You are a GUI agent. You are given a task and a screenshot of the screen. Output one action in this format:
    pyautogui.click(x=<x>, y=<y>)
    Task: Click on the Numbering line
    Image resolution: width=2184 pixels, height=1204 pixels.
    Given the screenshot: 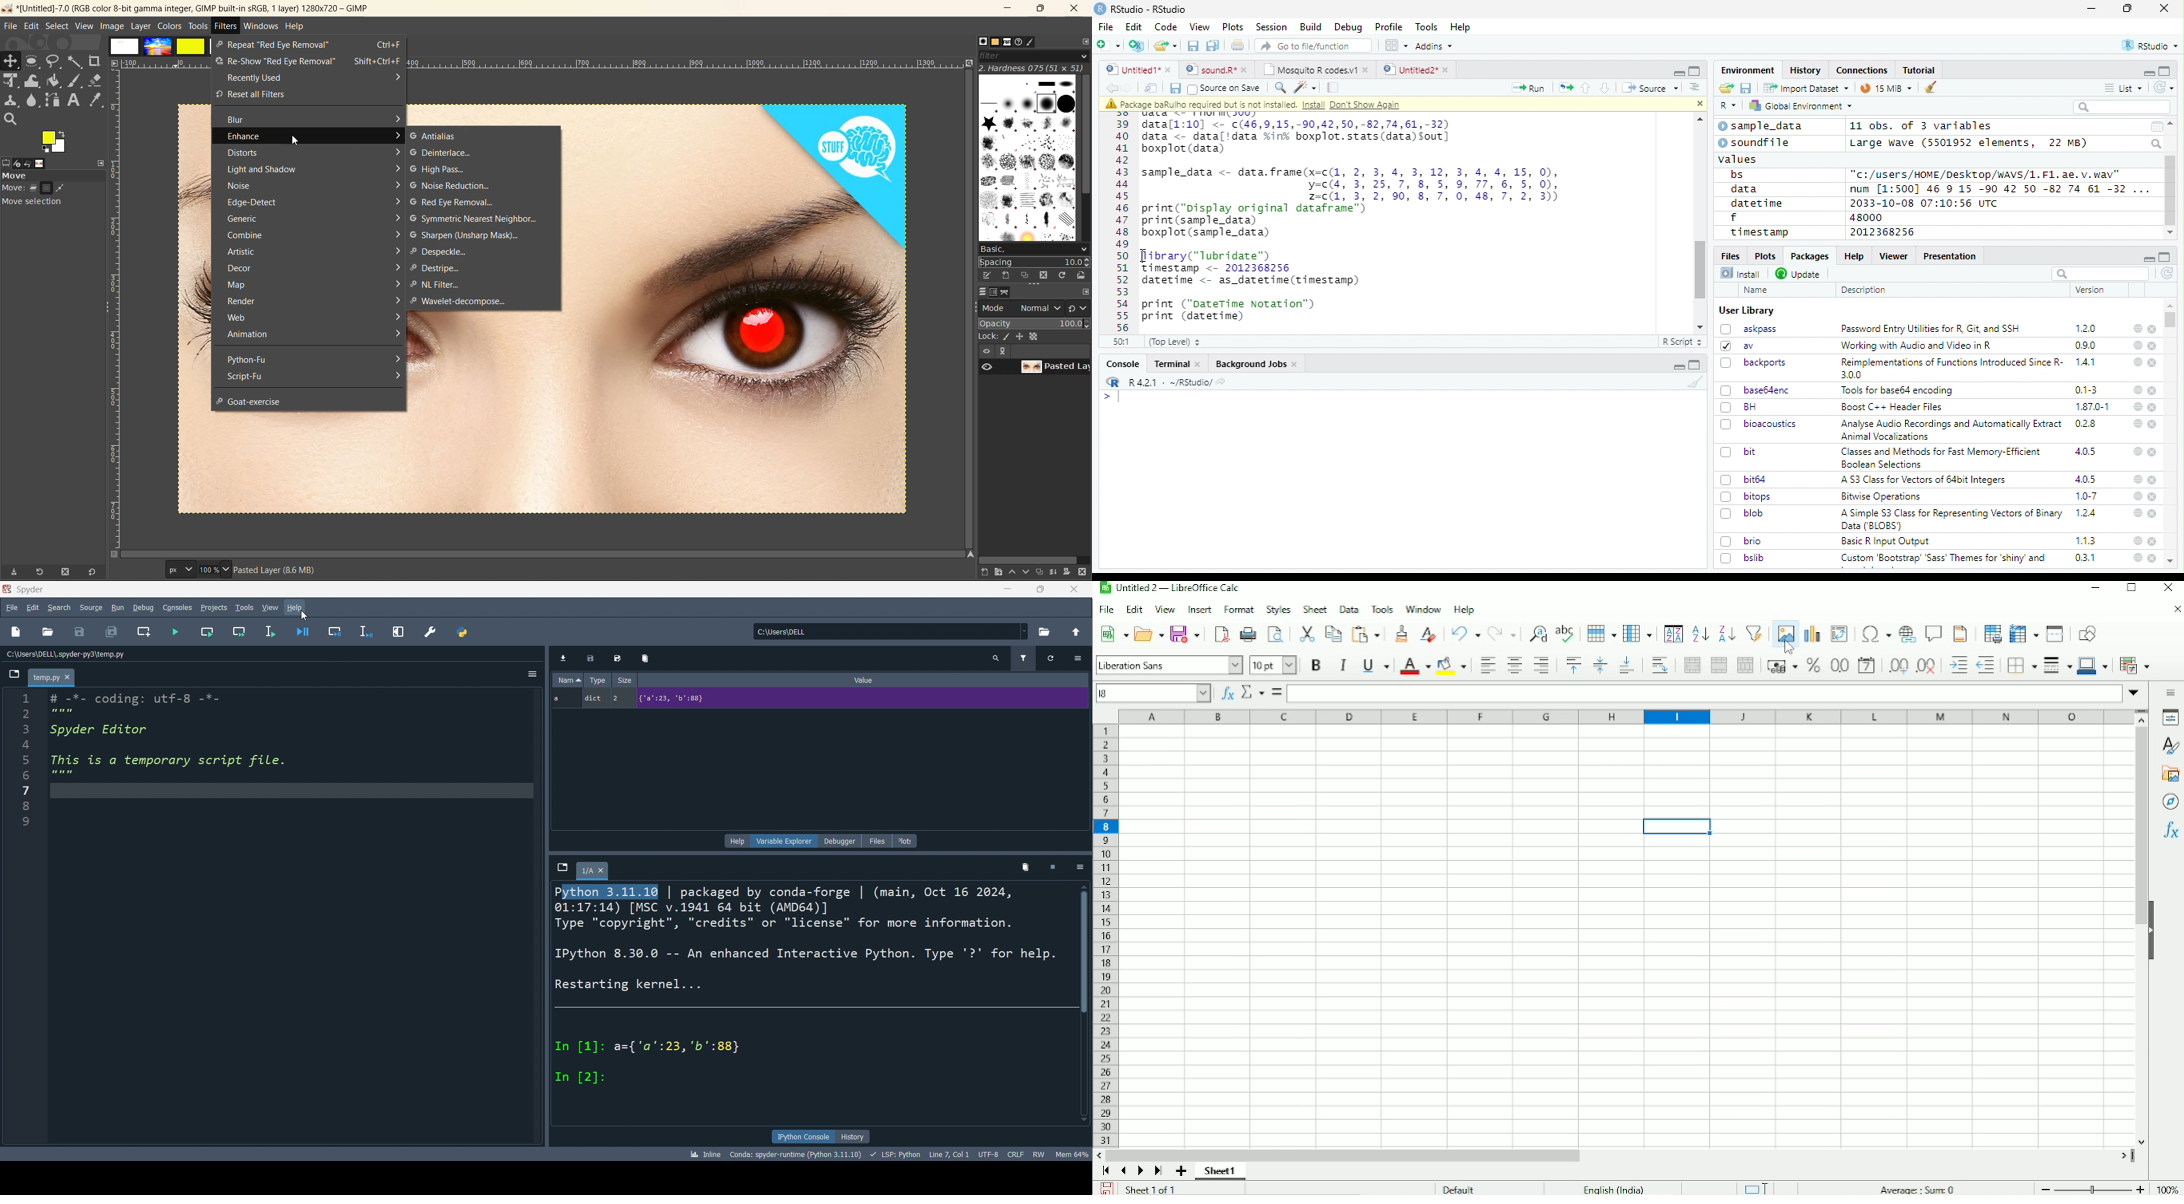 What is the action you would take?
    pyautogui.click(x=1123, y=225)
    